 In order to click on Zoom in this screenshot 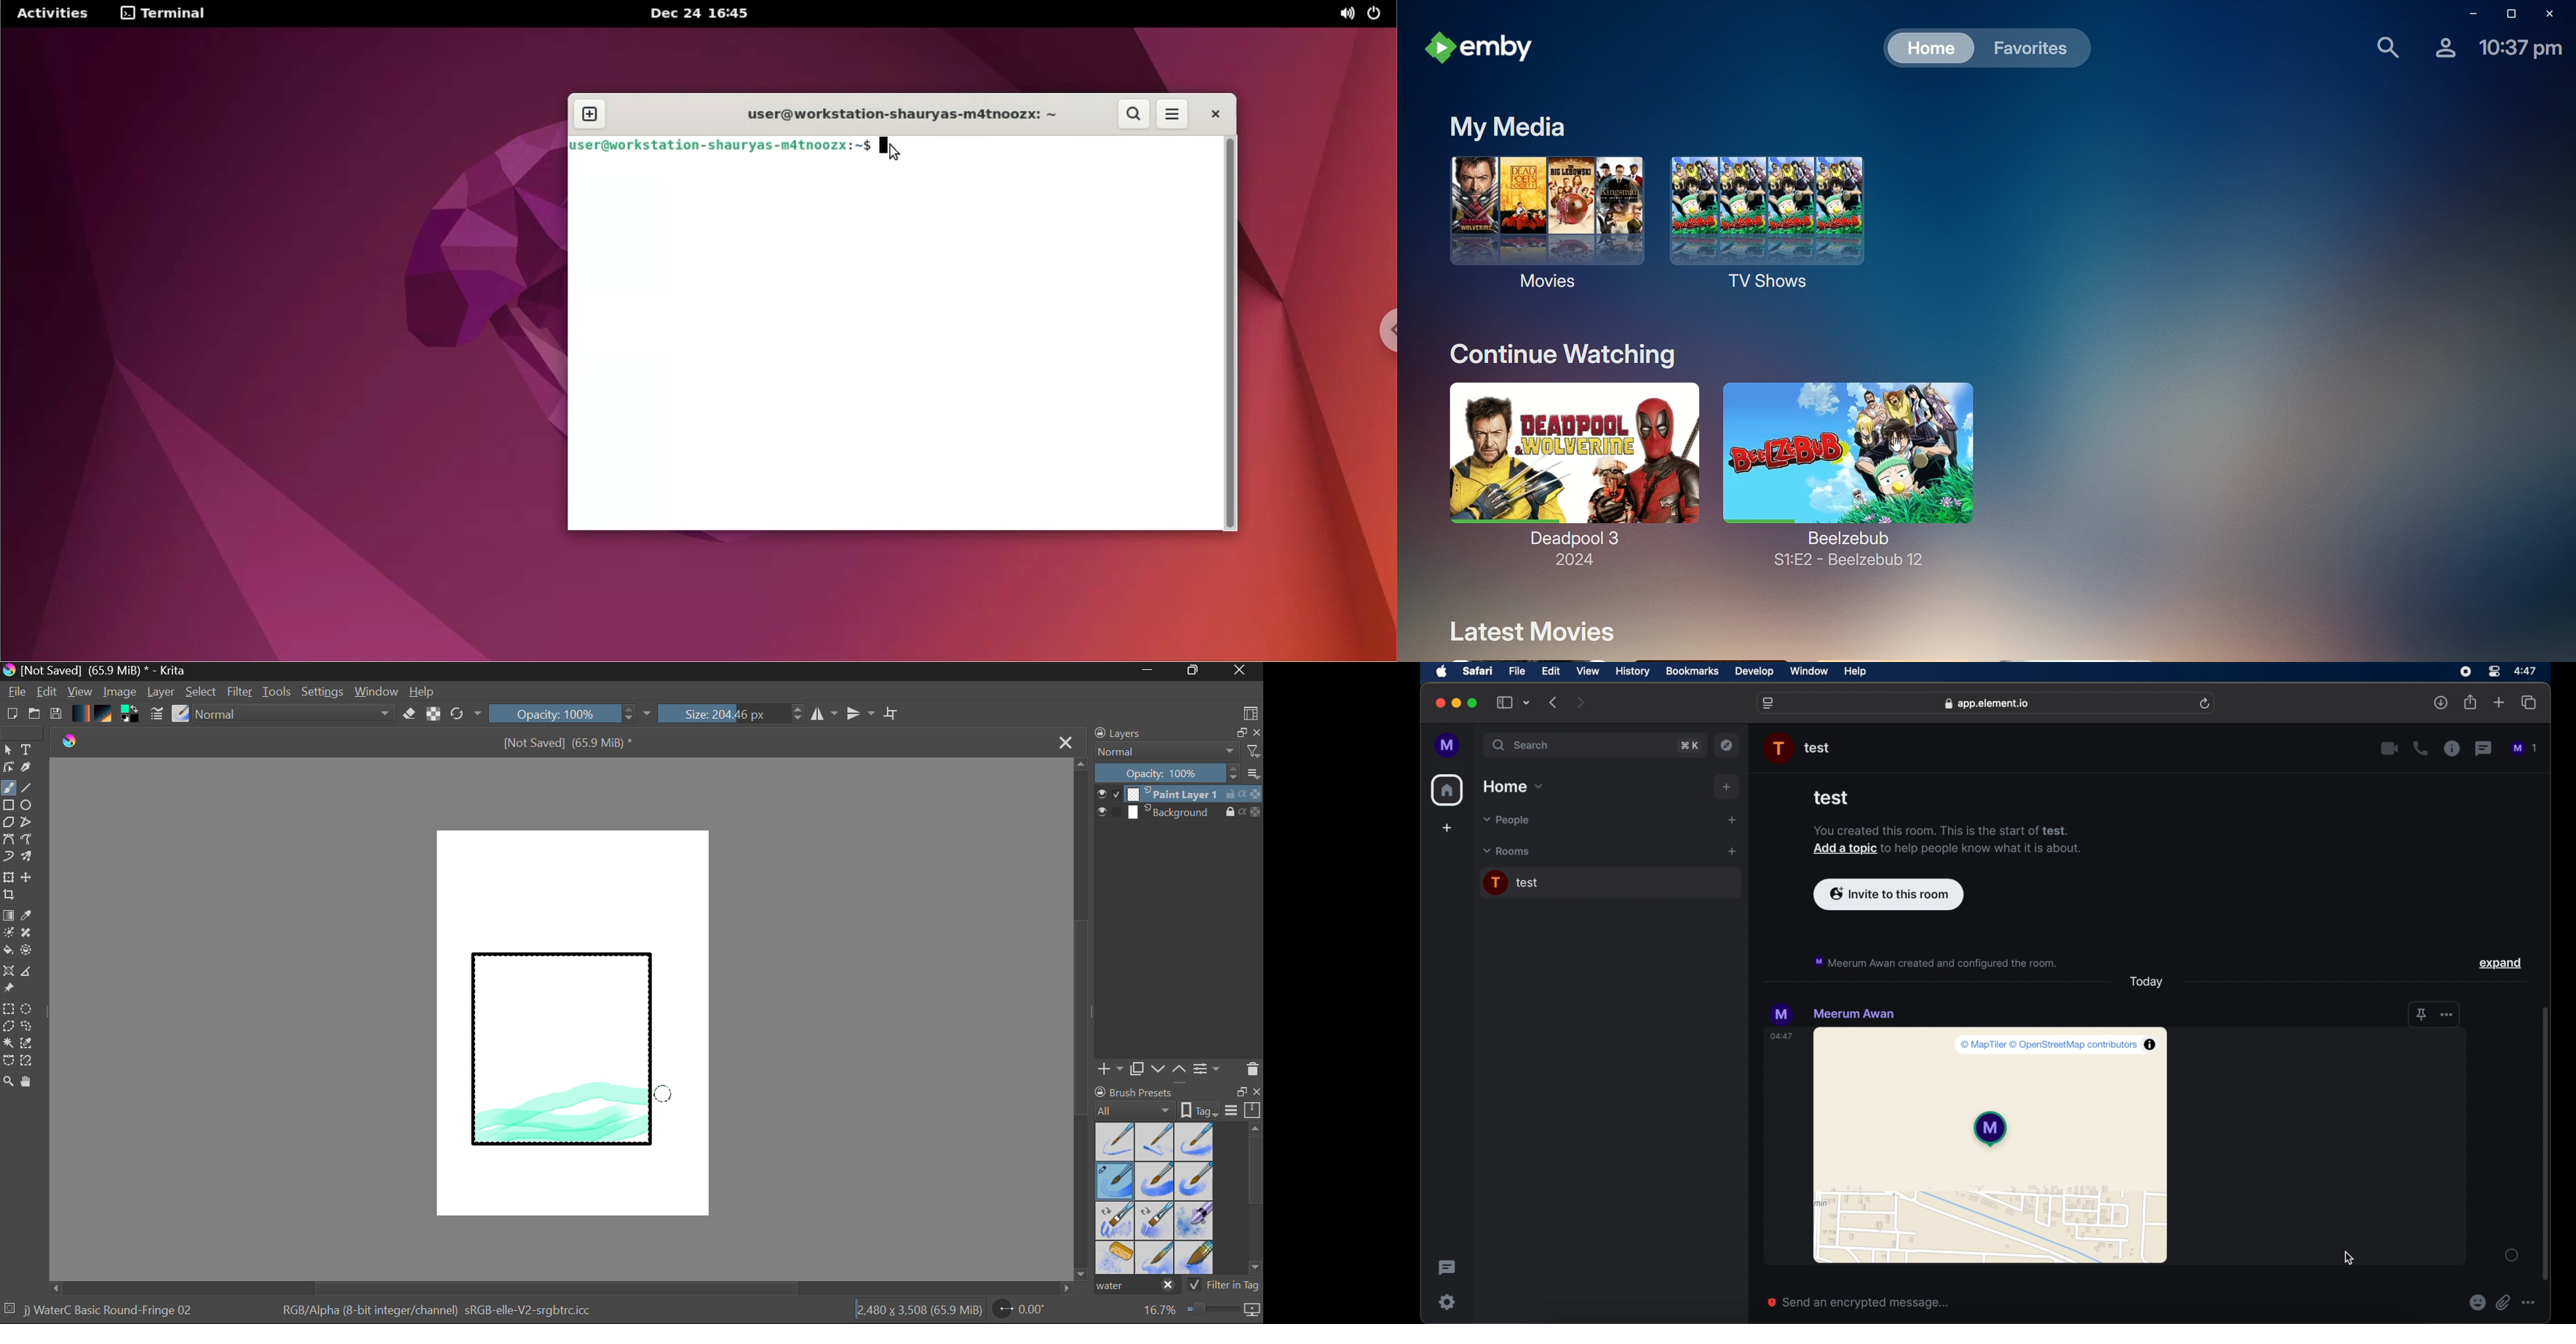, I will do `click(1200, 1310)`.